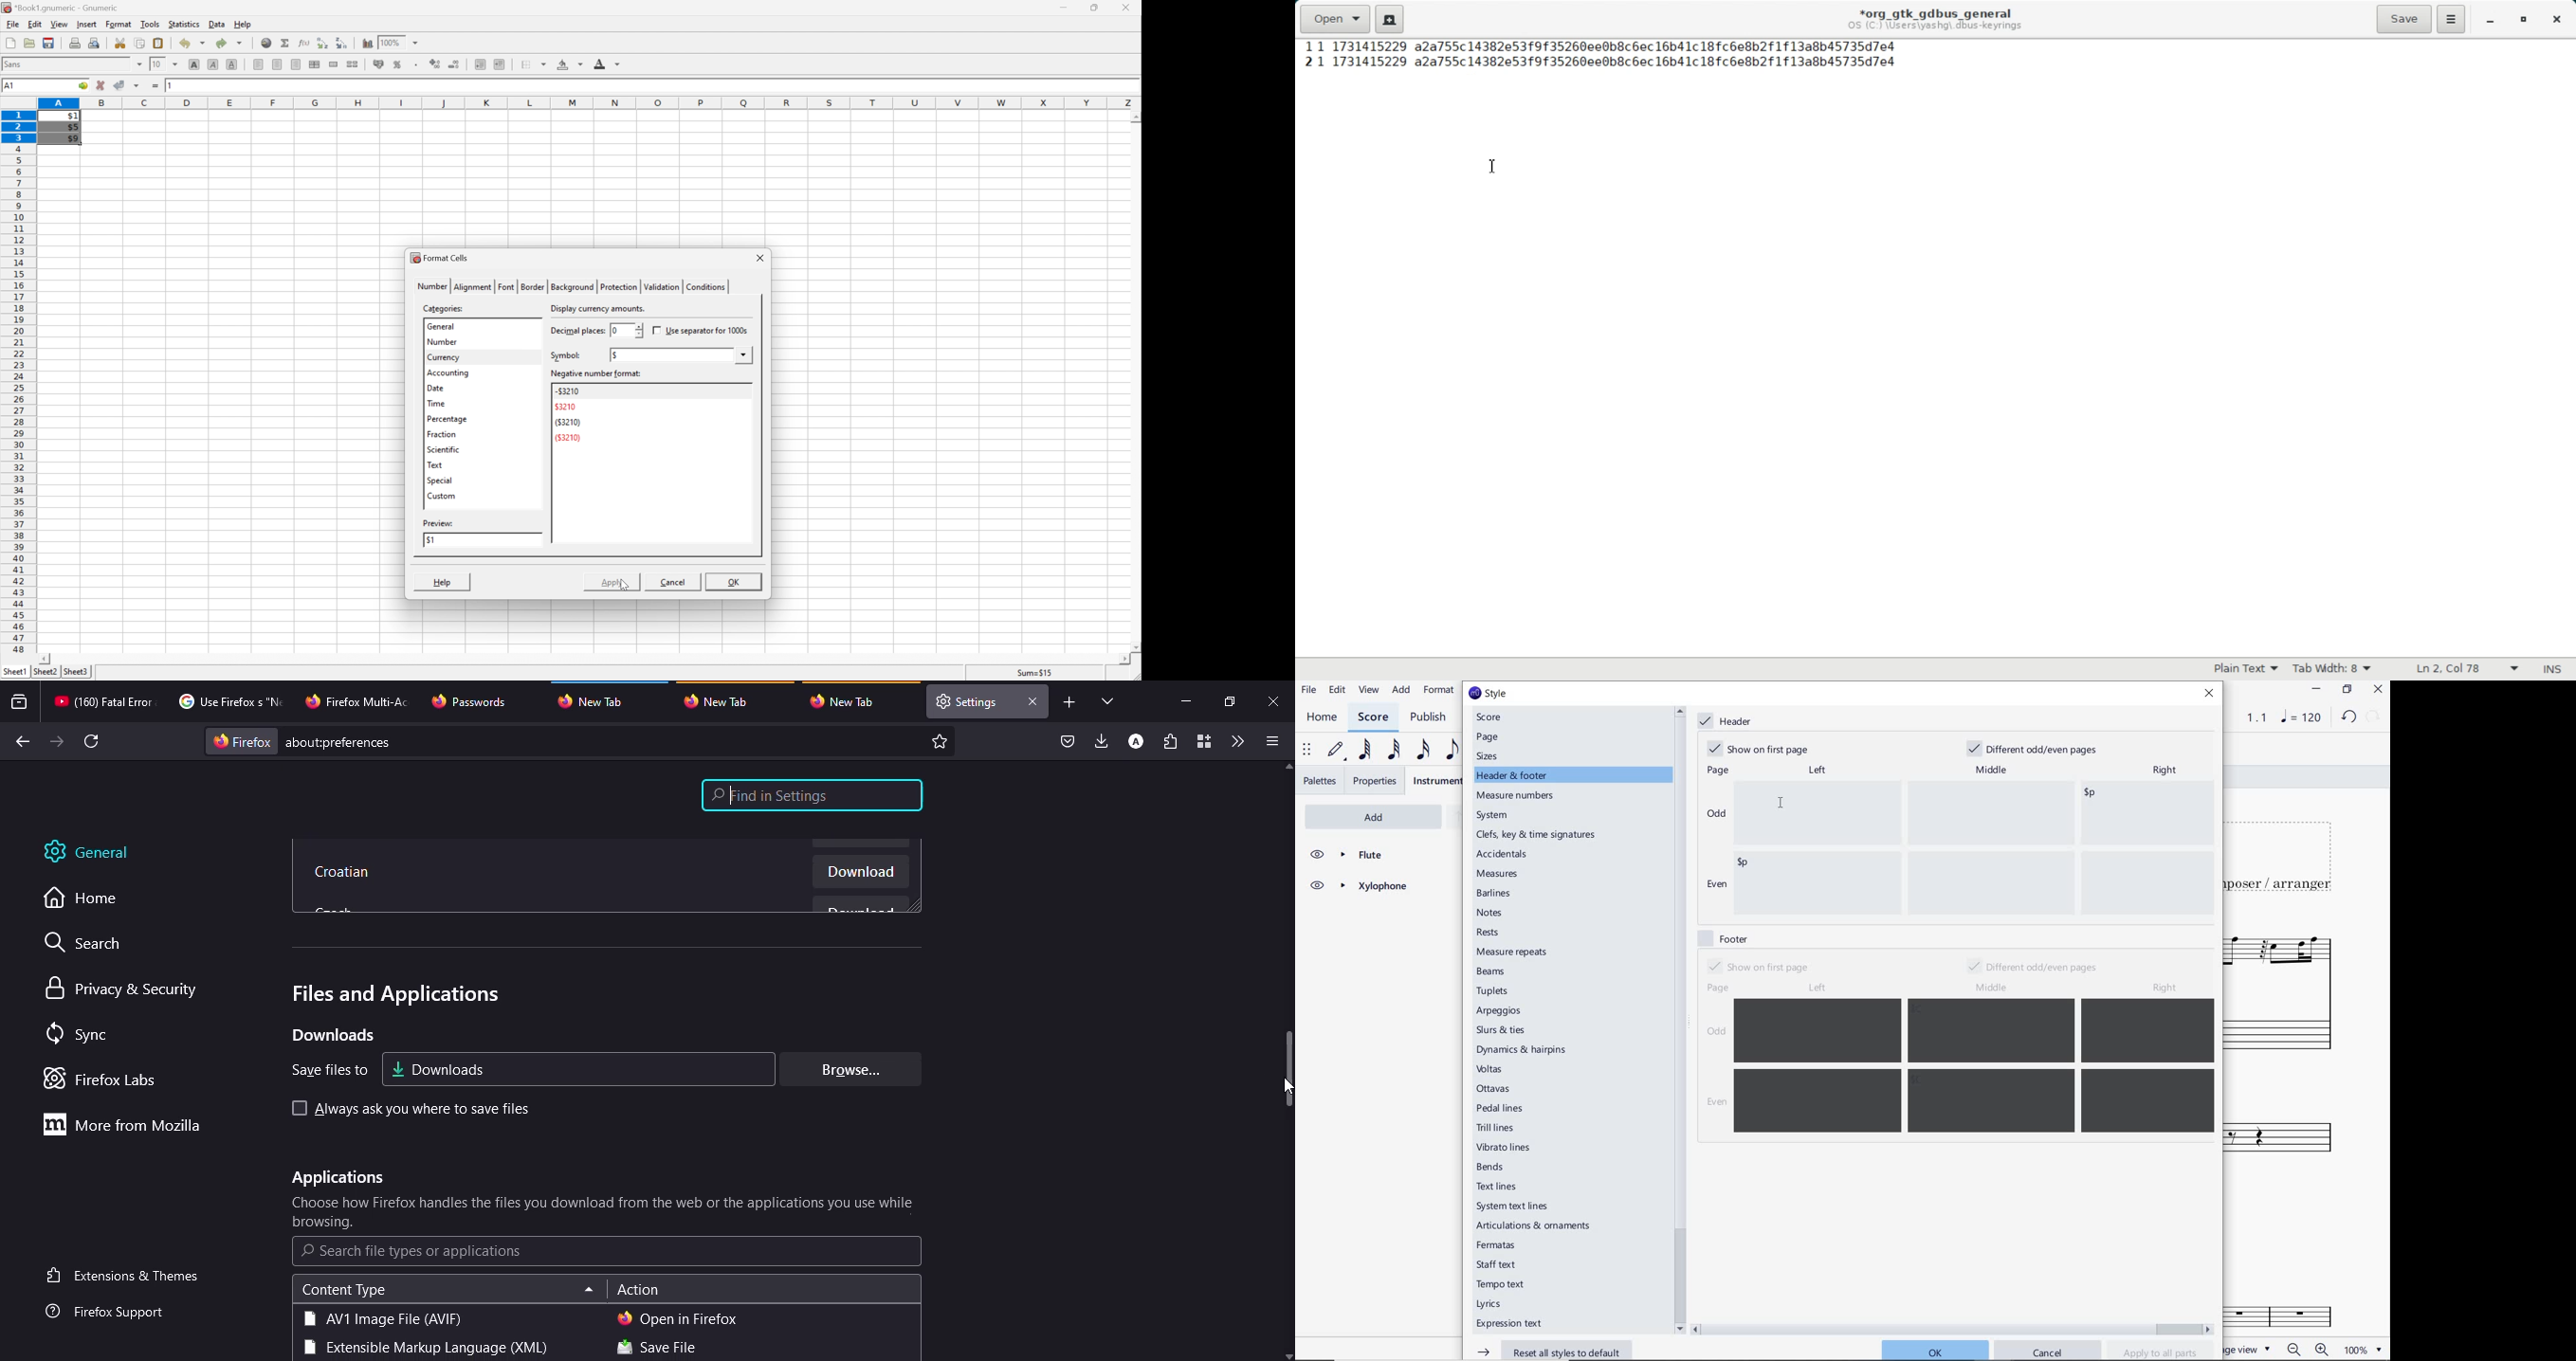 Image resolution: width=2576 pixels, height=1372 pixels. I want to click on text, so click(435, 465).